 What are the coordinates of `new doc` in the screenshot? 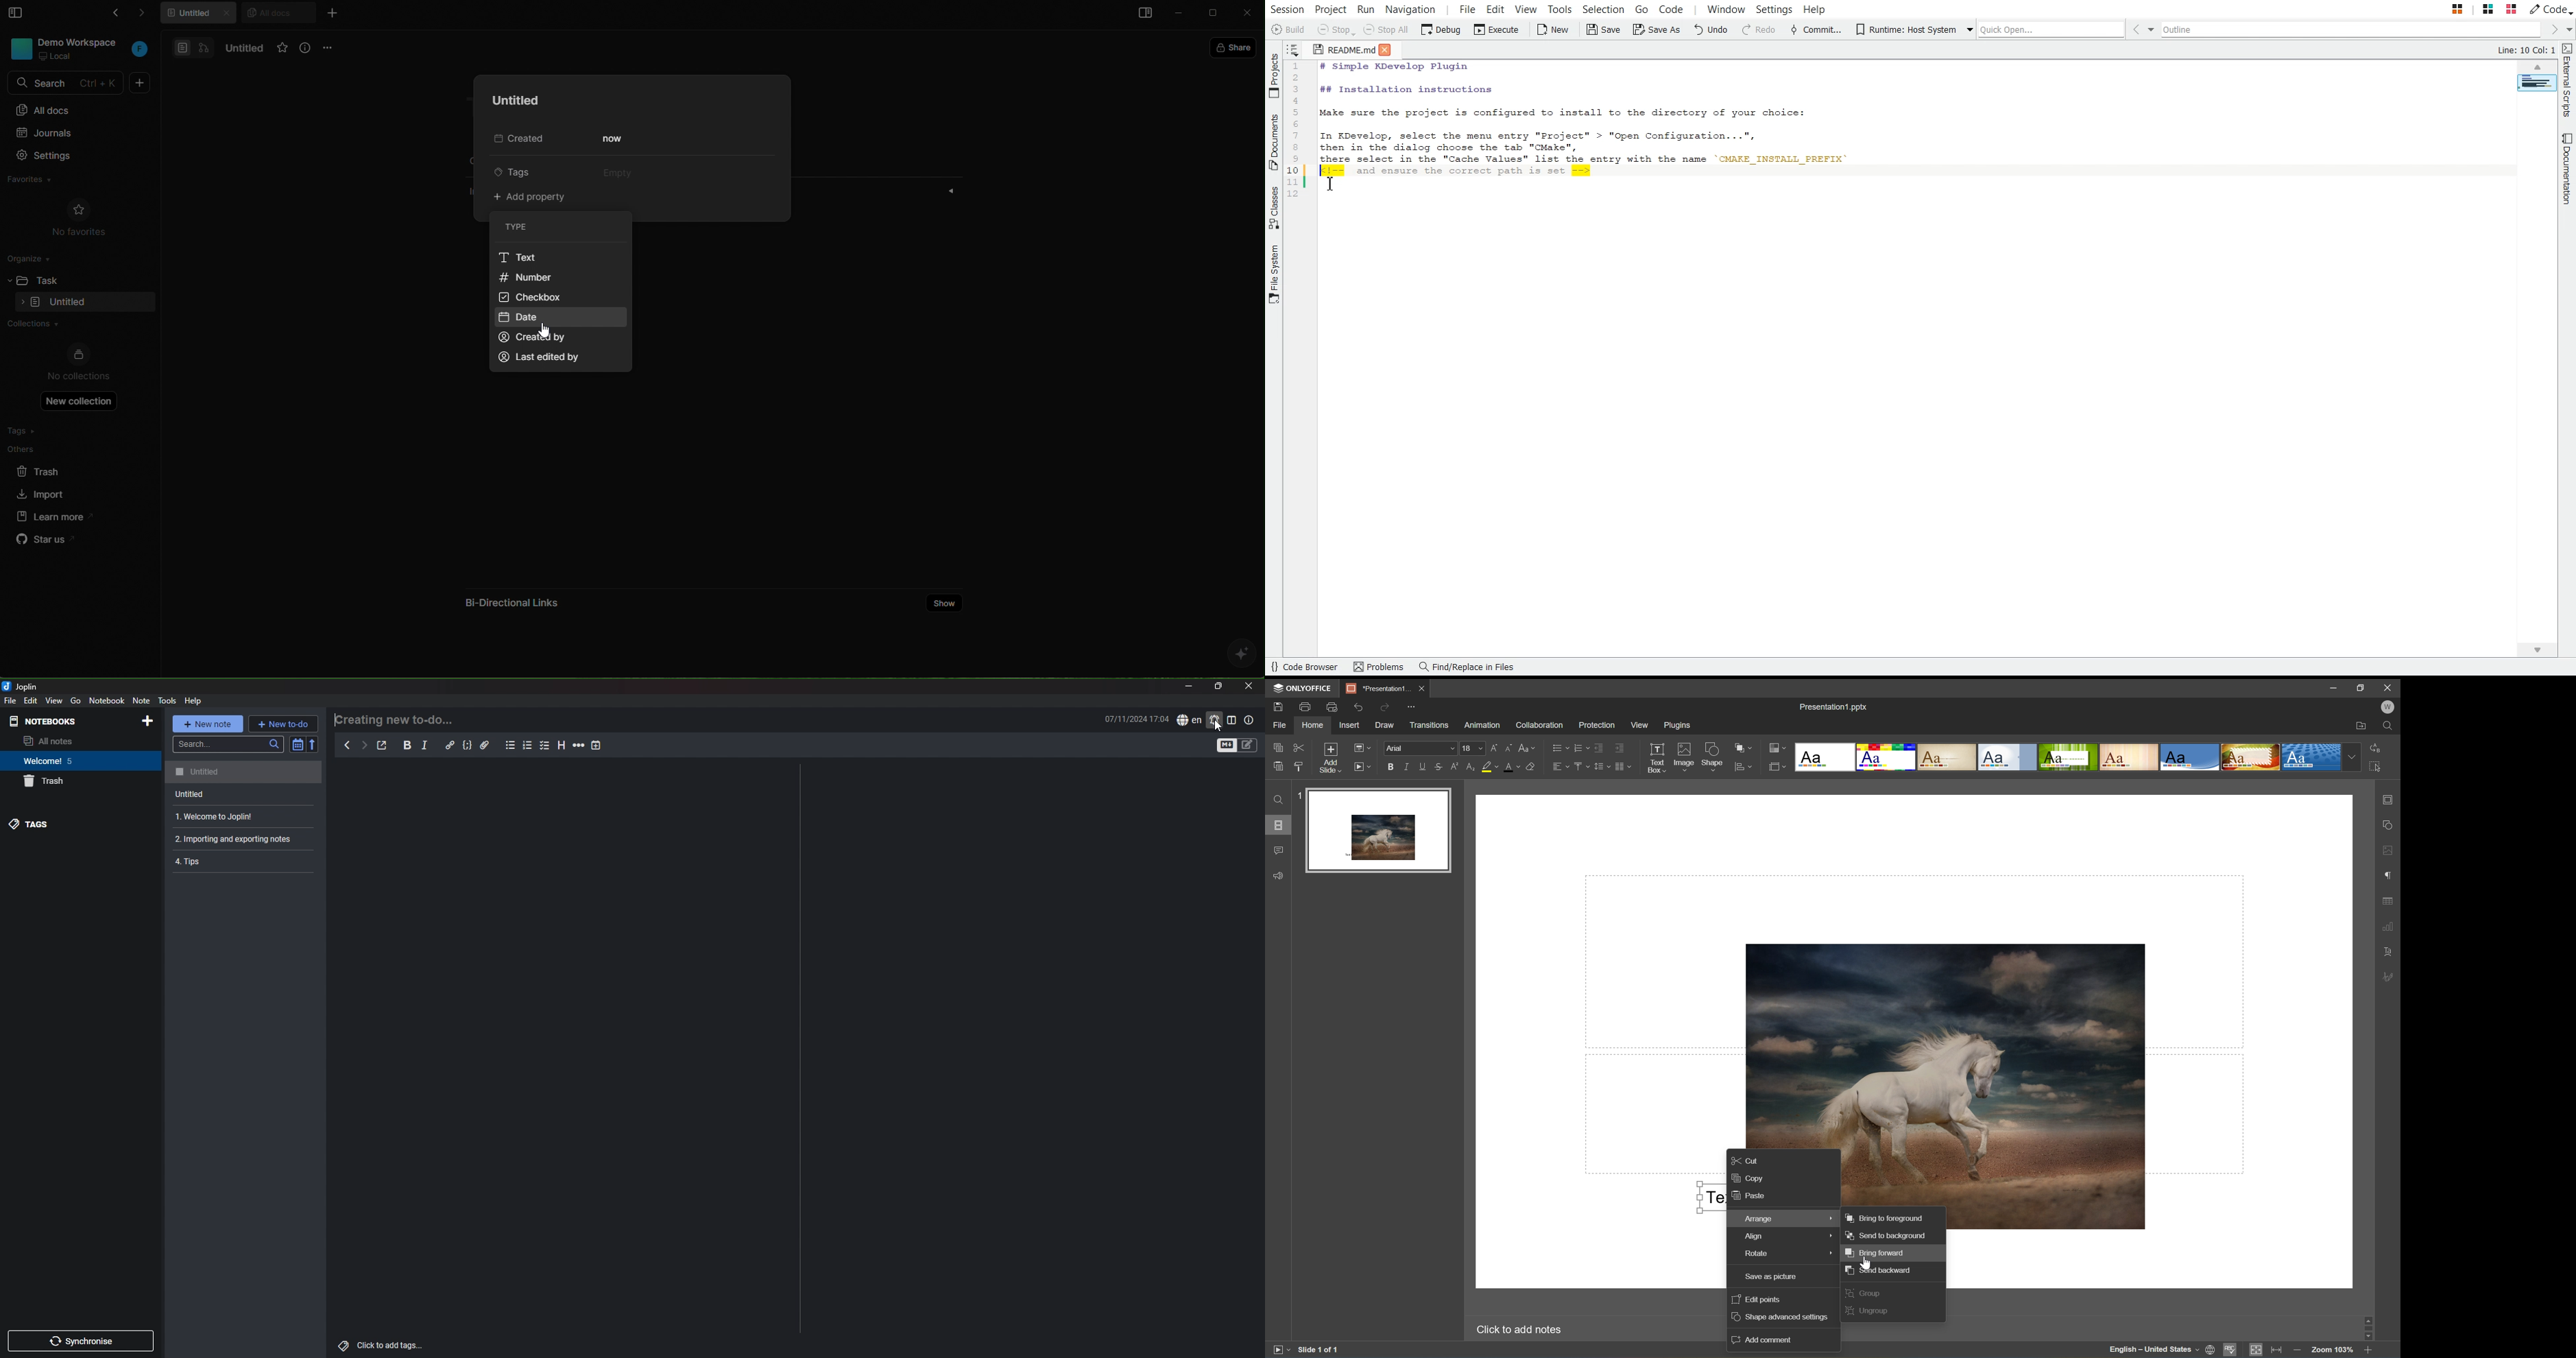 It's located at (140, 83).